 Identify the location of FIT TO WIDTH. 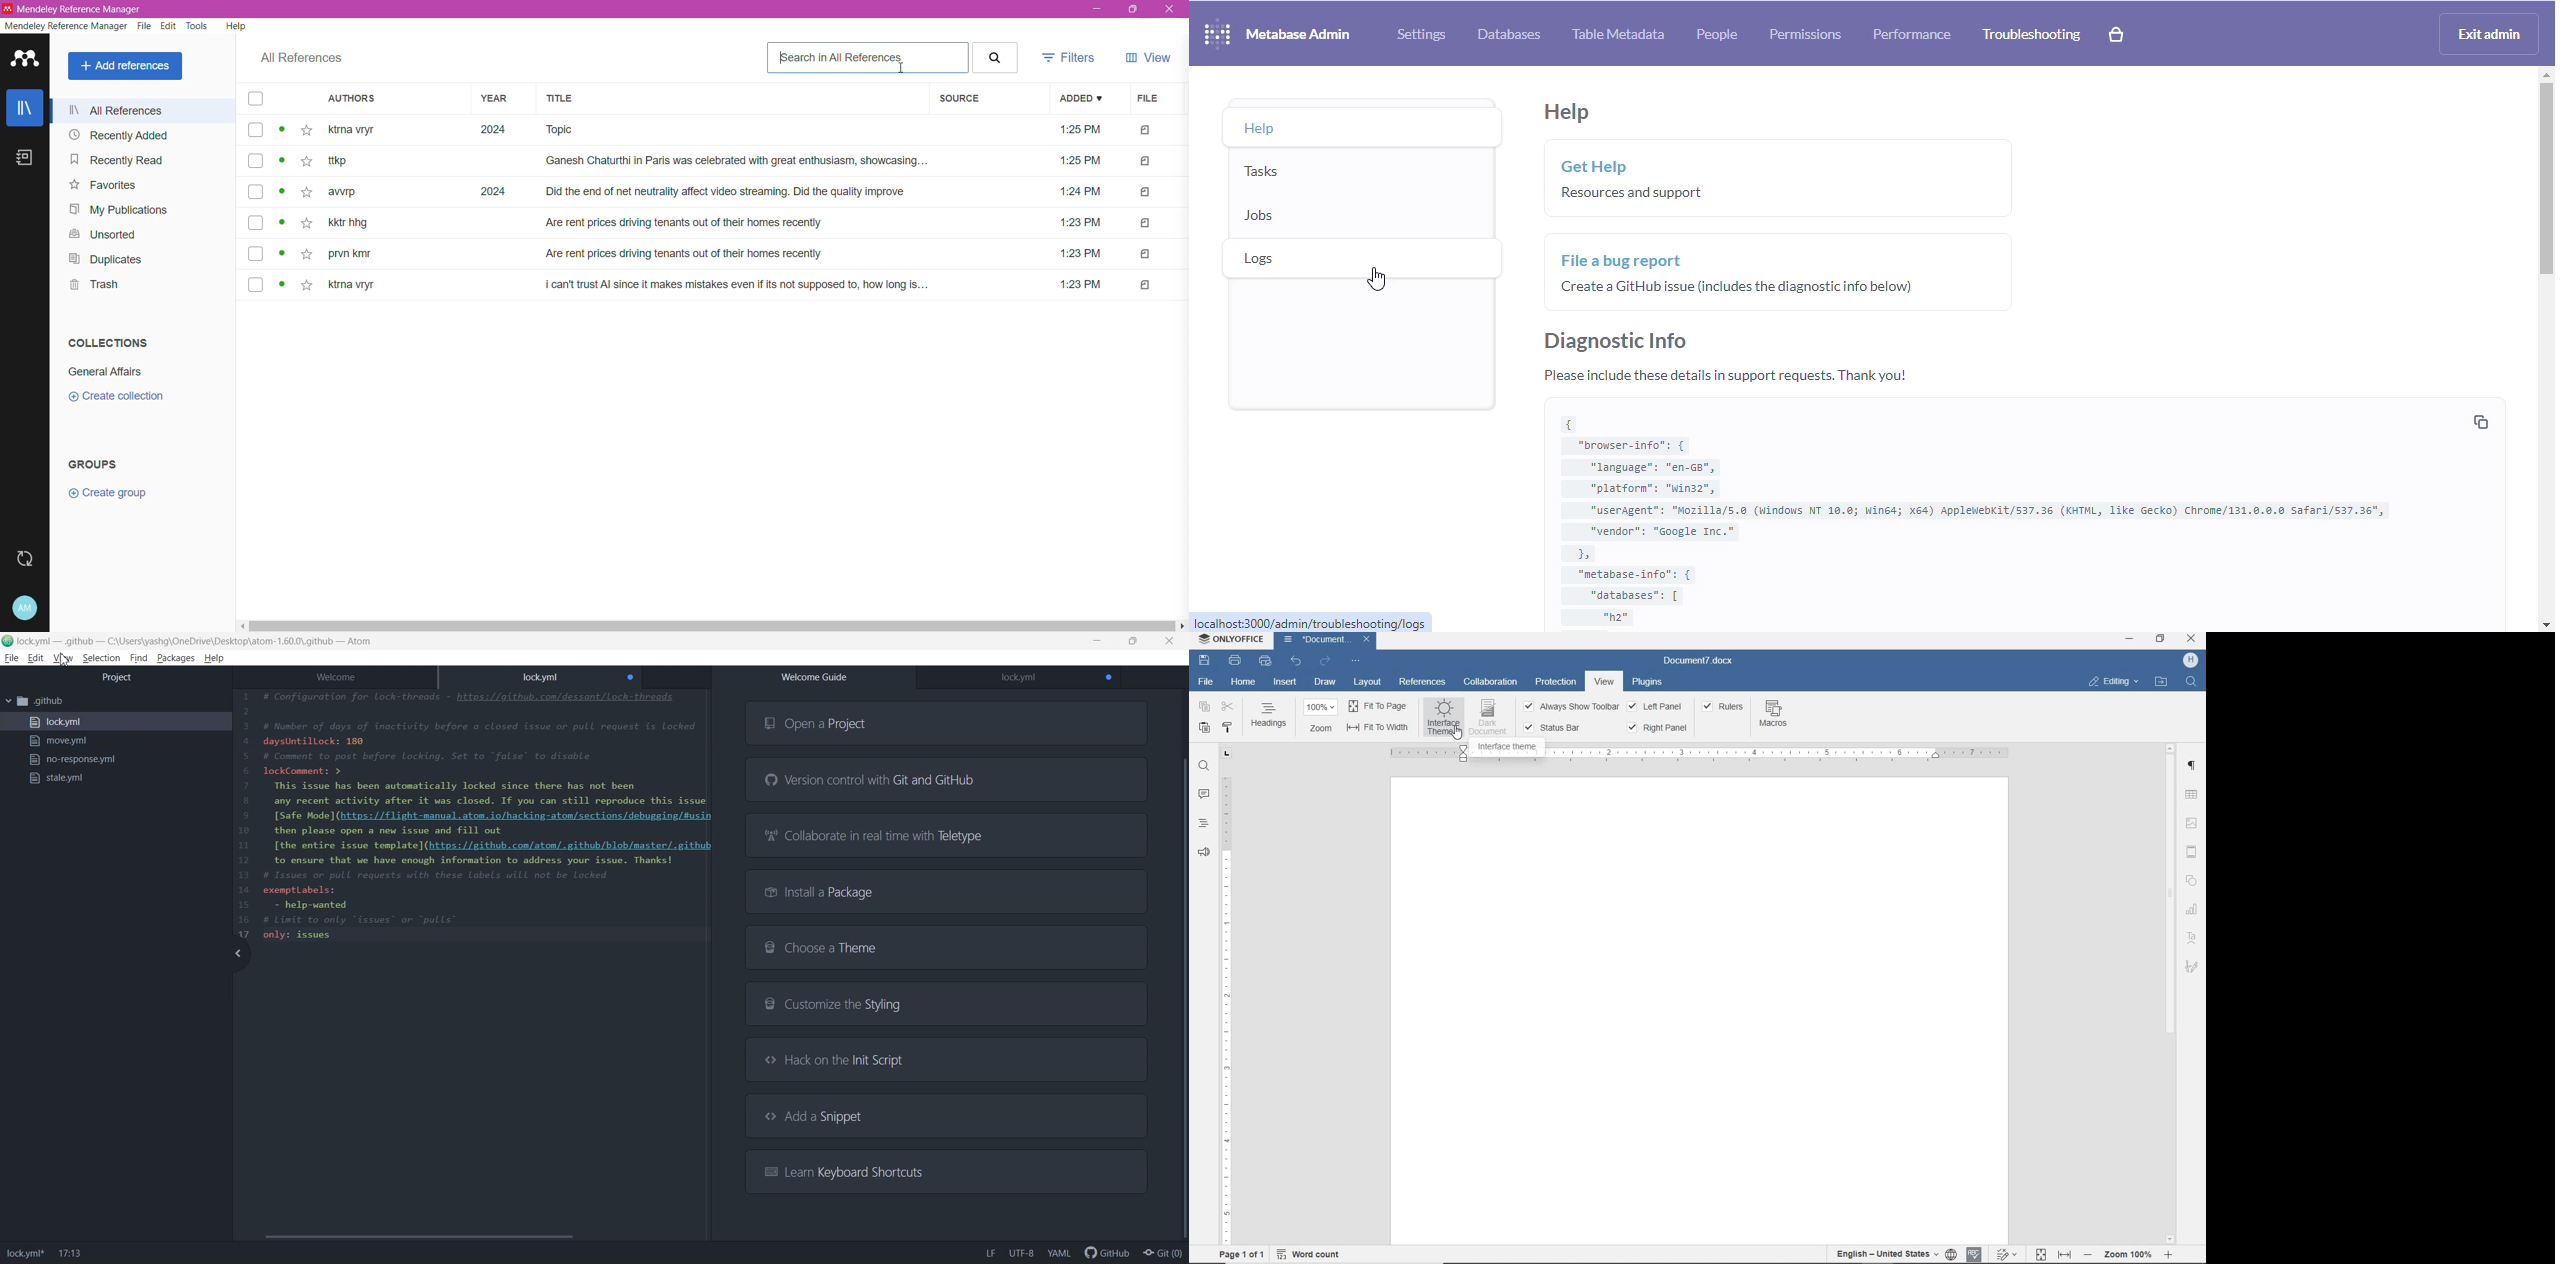
(2065, 1254).